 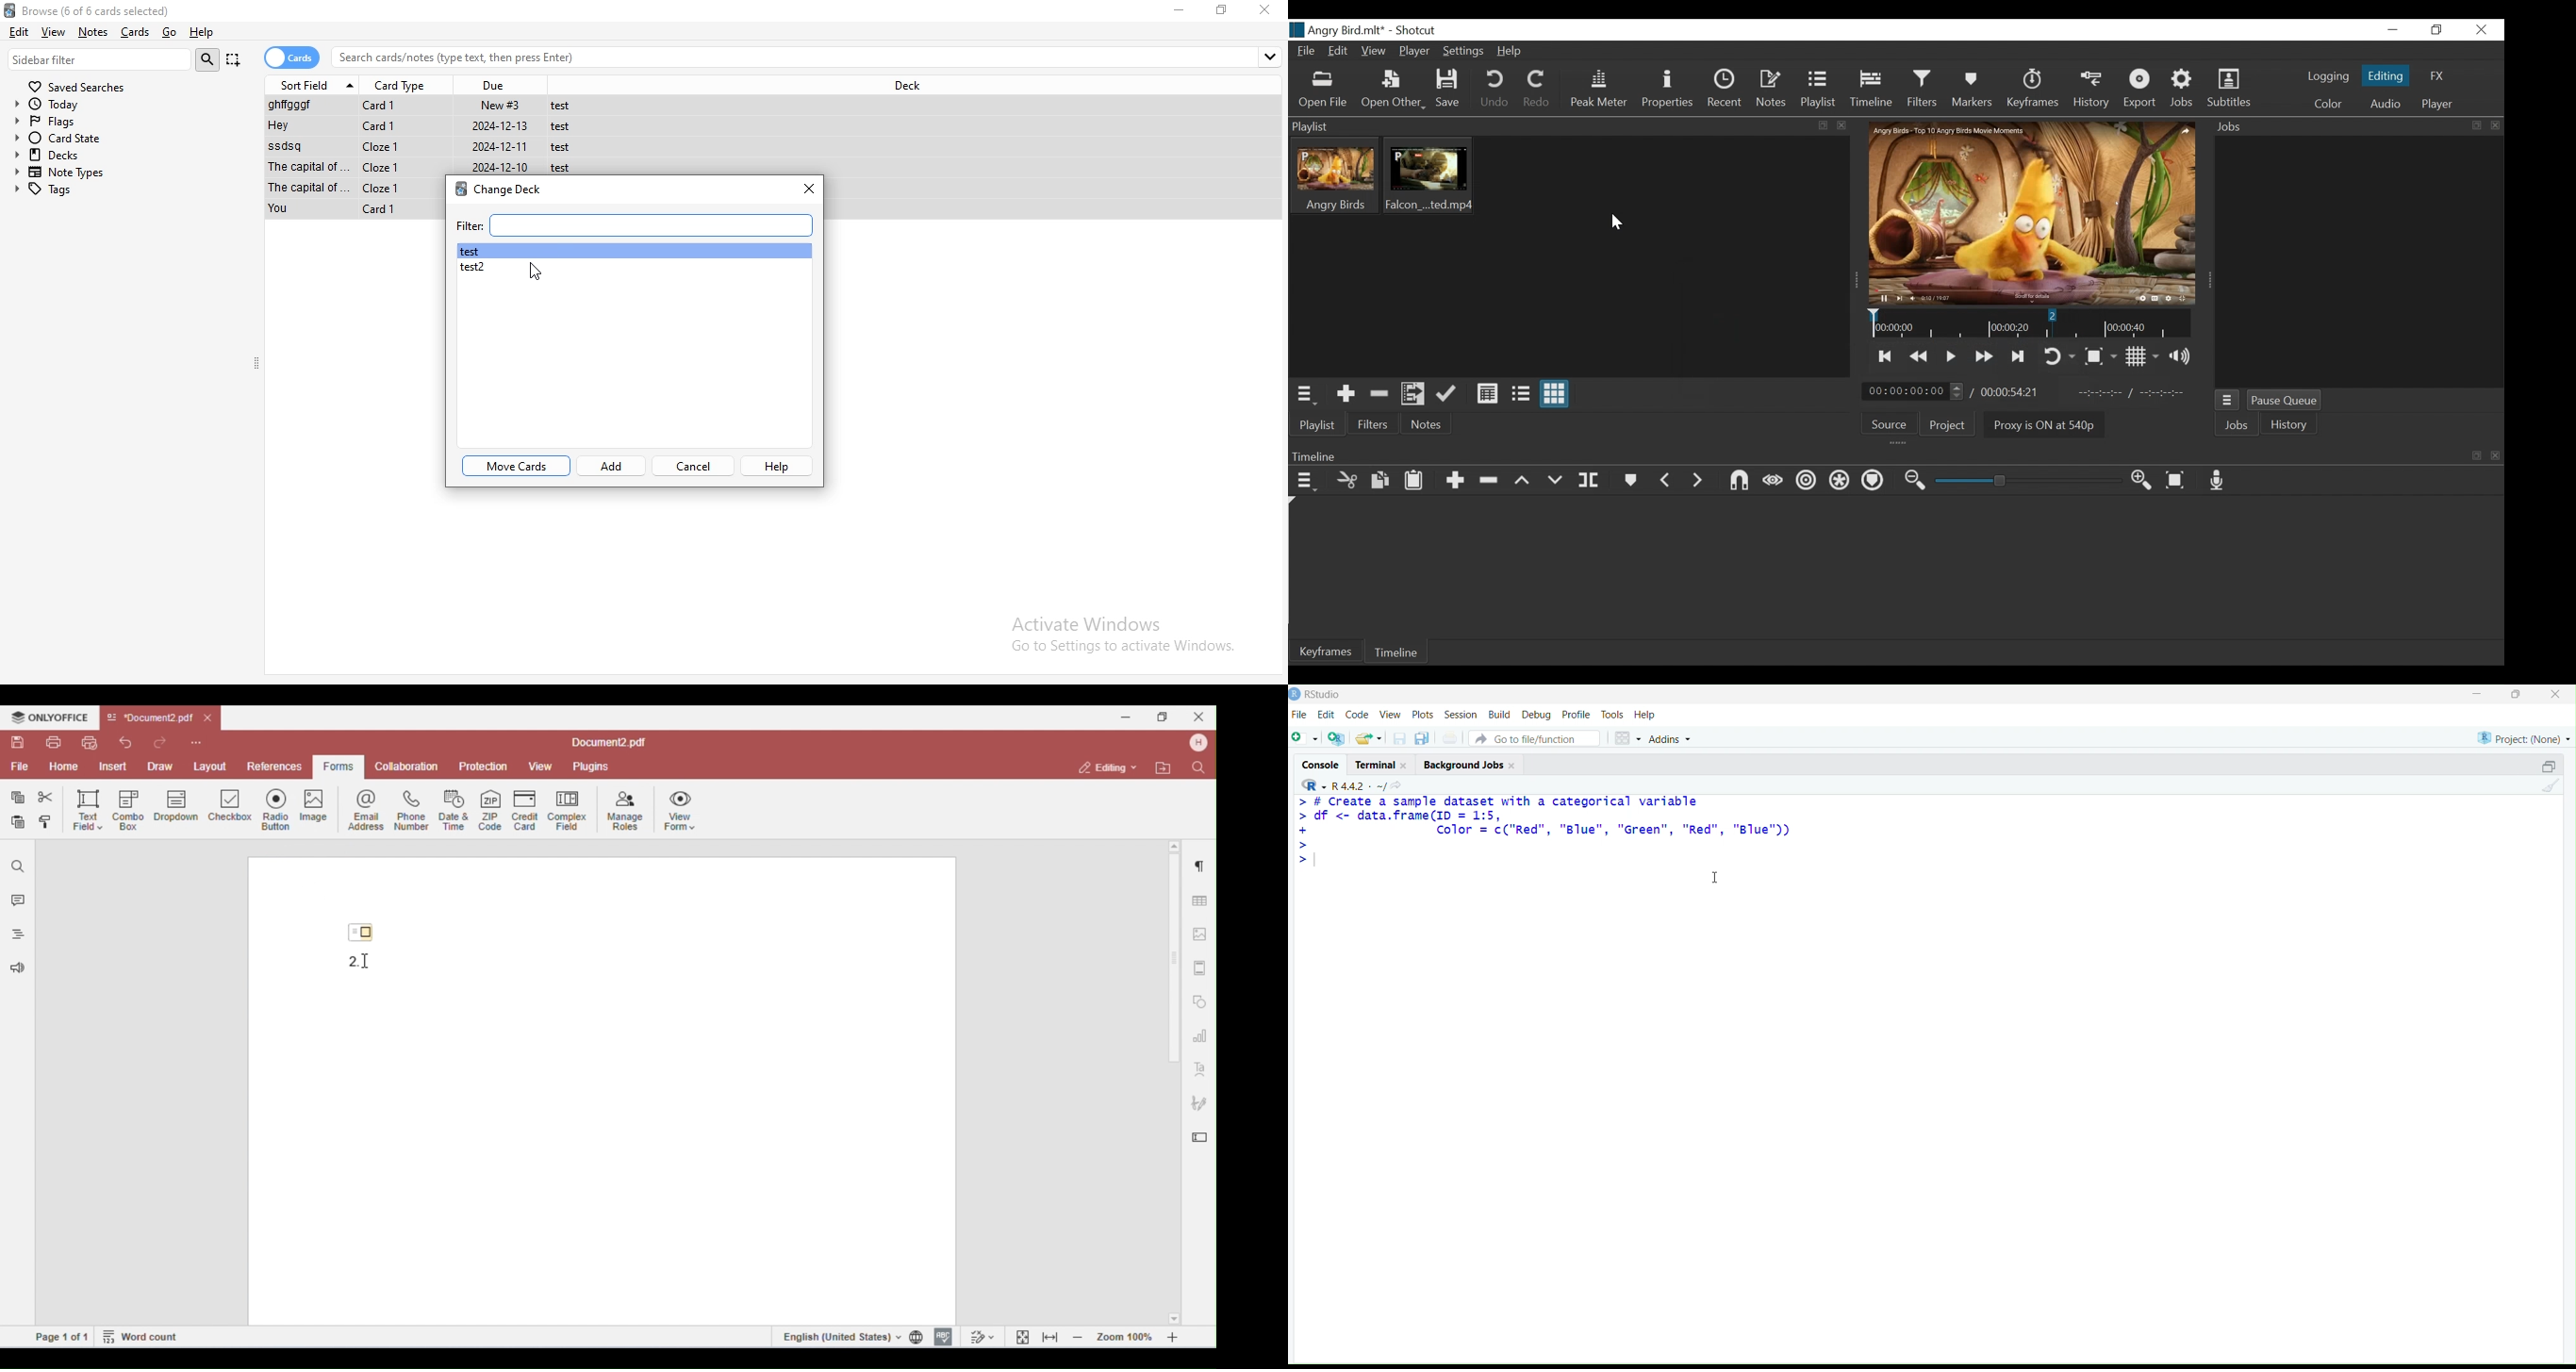 I want to click on save, so click(x=1401, y=738).